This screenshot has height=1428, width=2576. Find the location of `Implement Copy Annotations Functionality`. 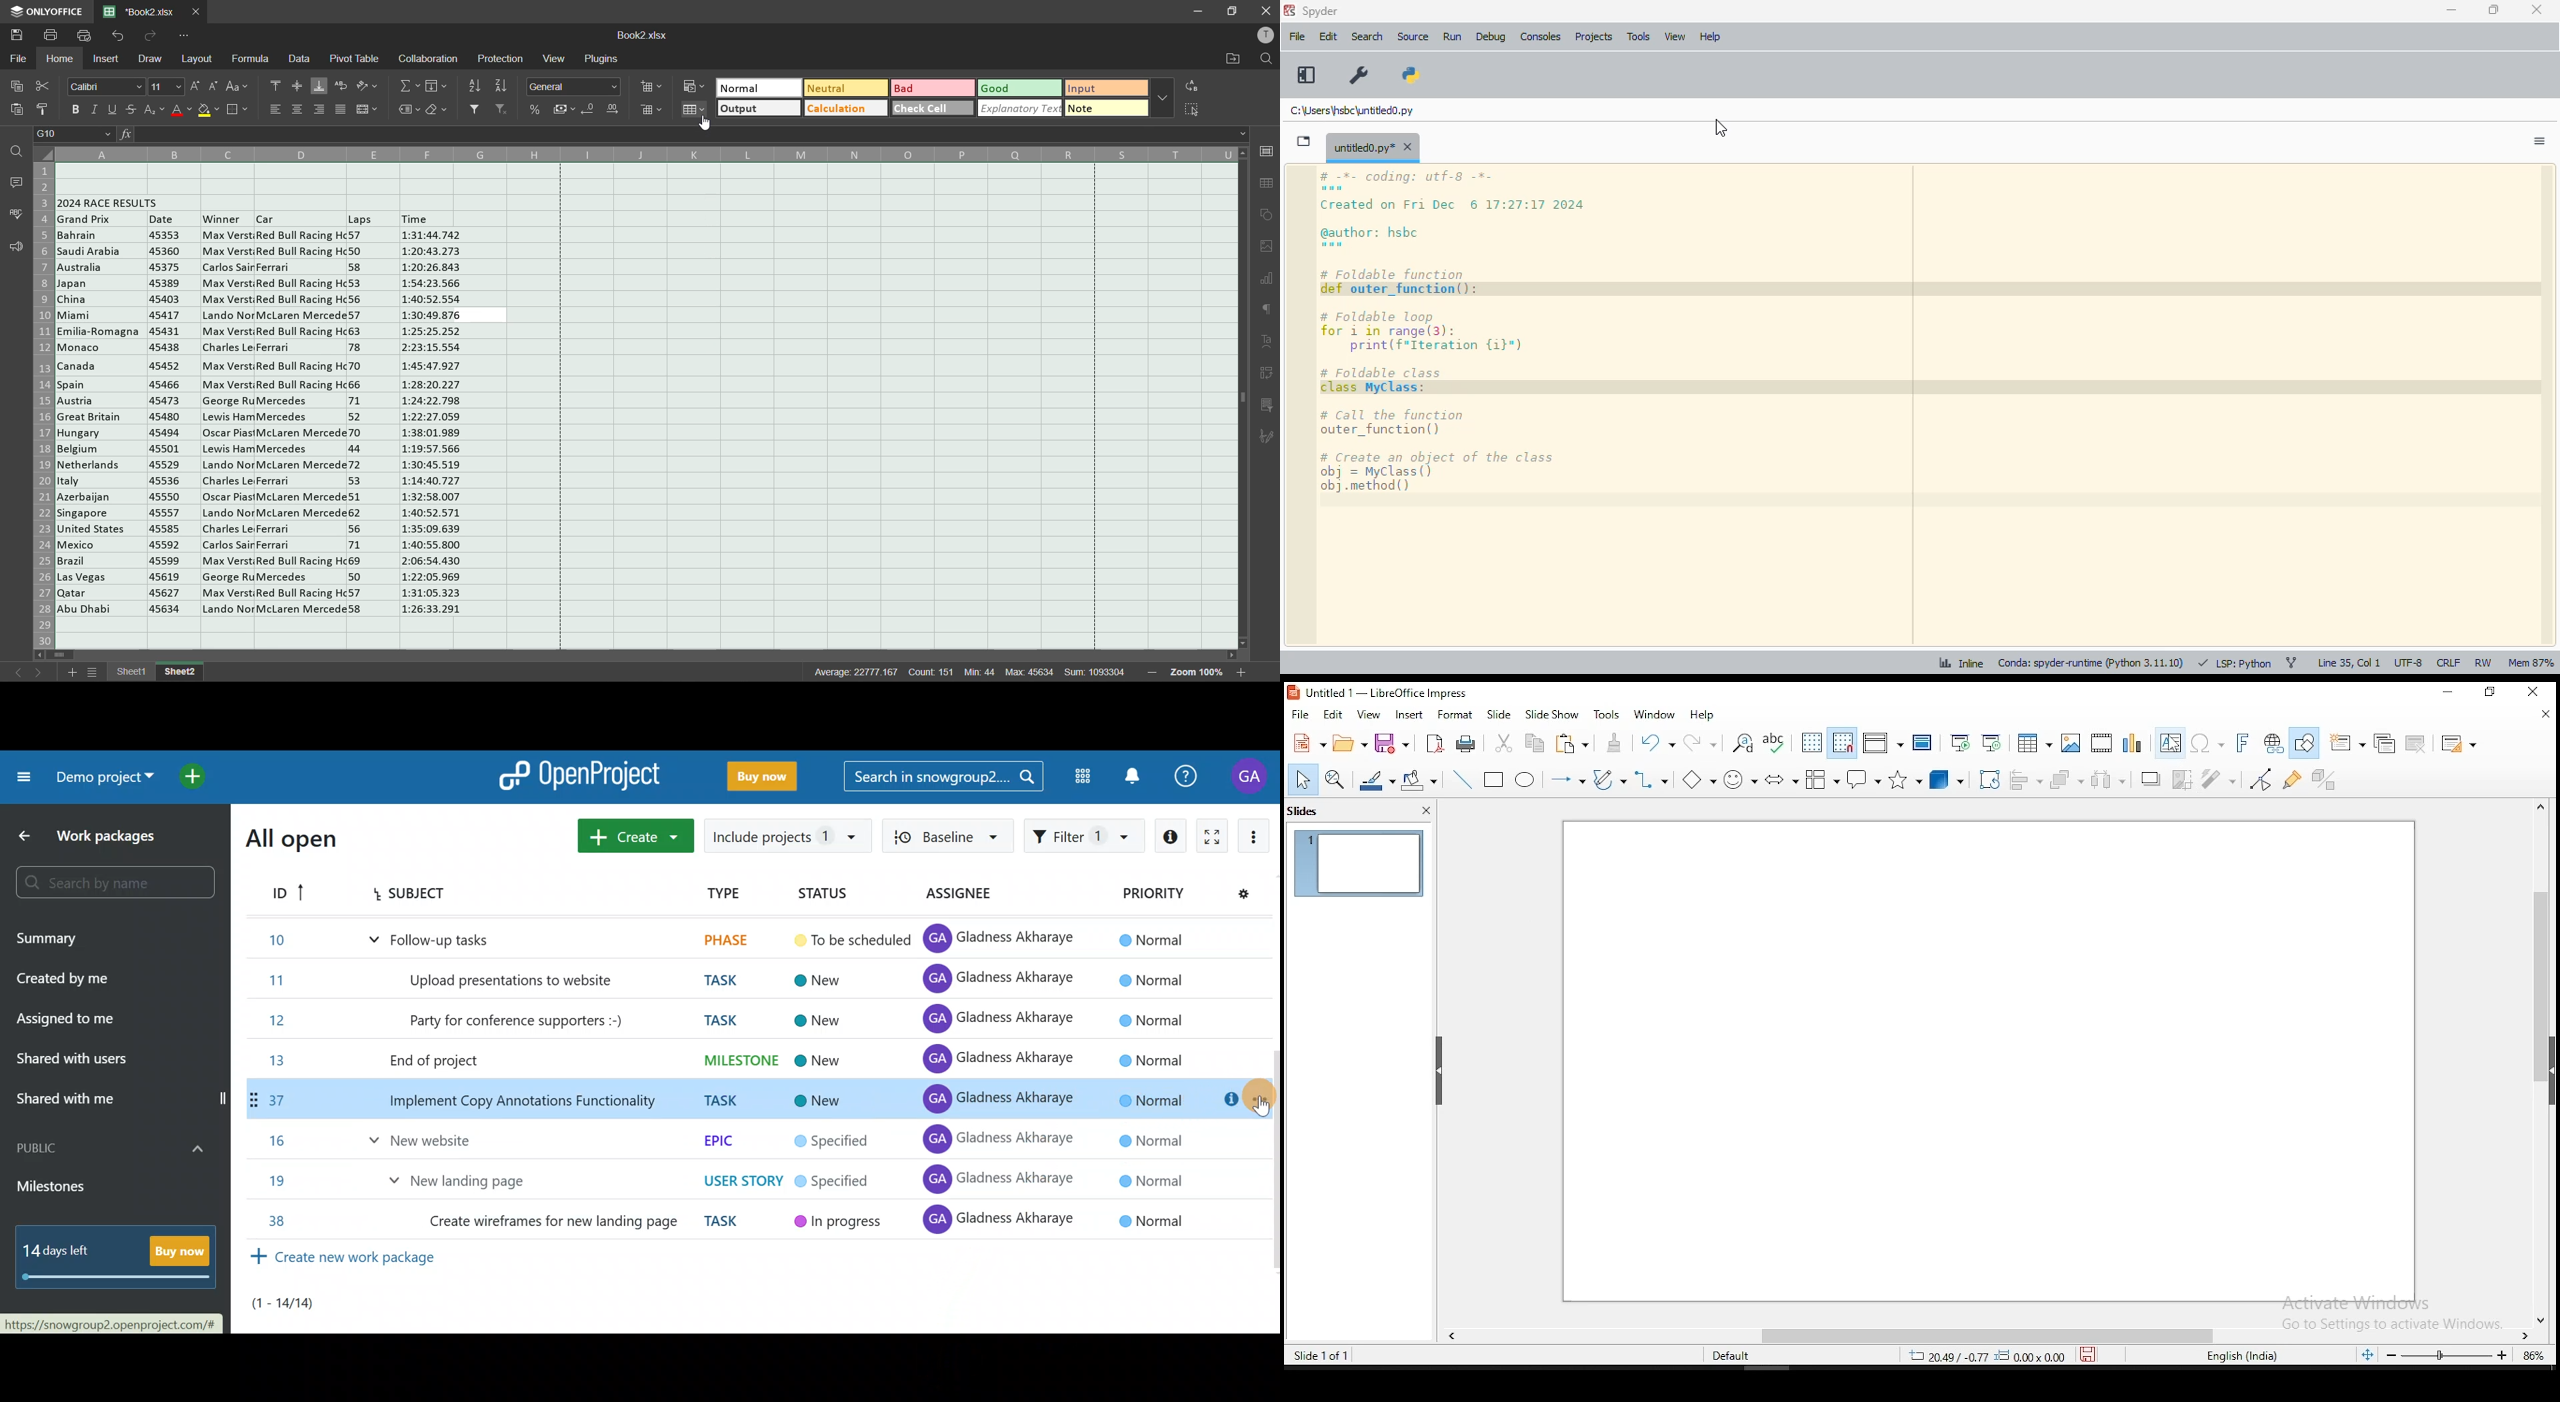

Implement Copy Annotations Functionality is located at coordinates (523, 1100).